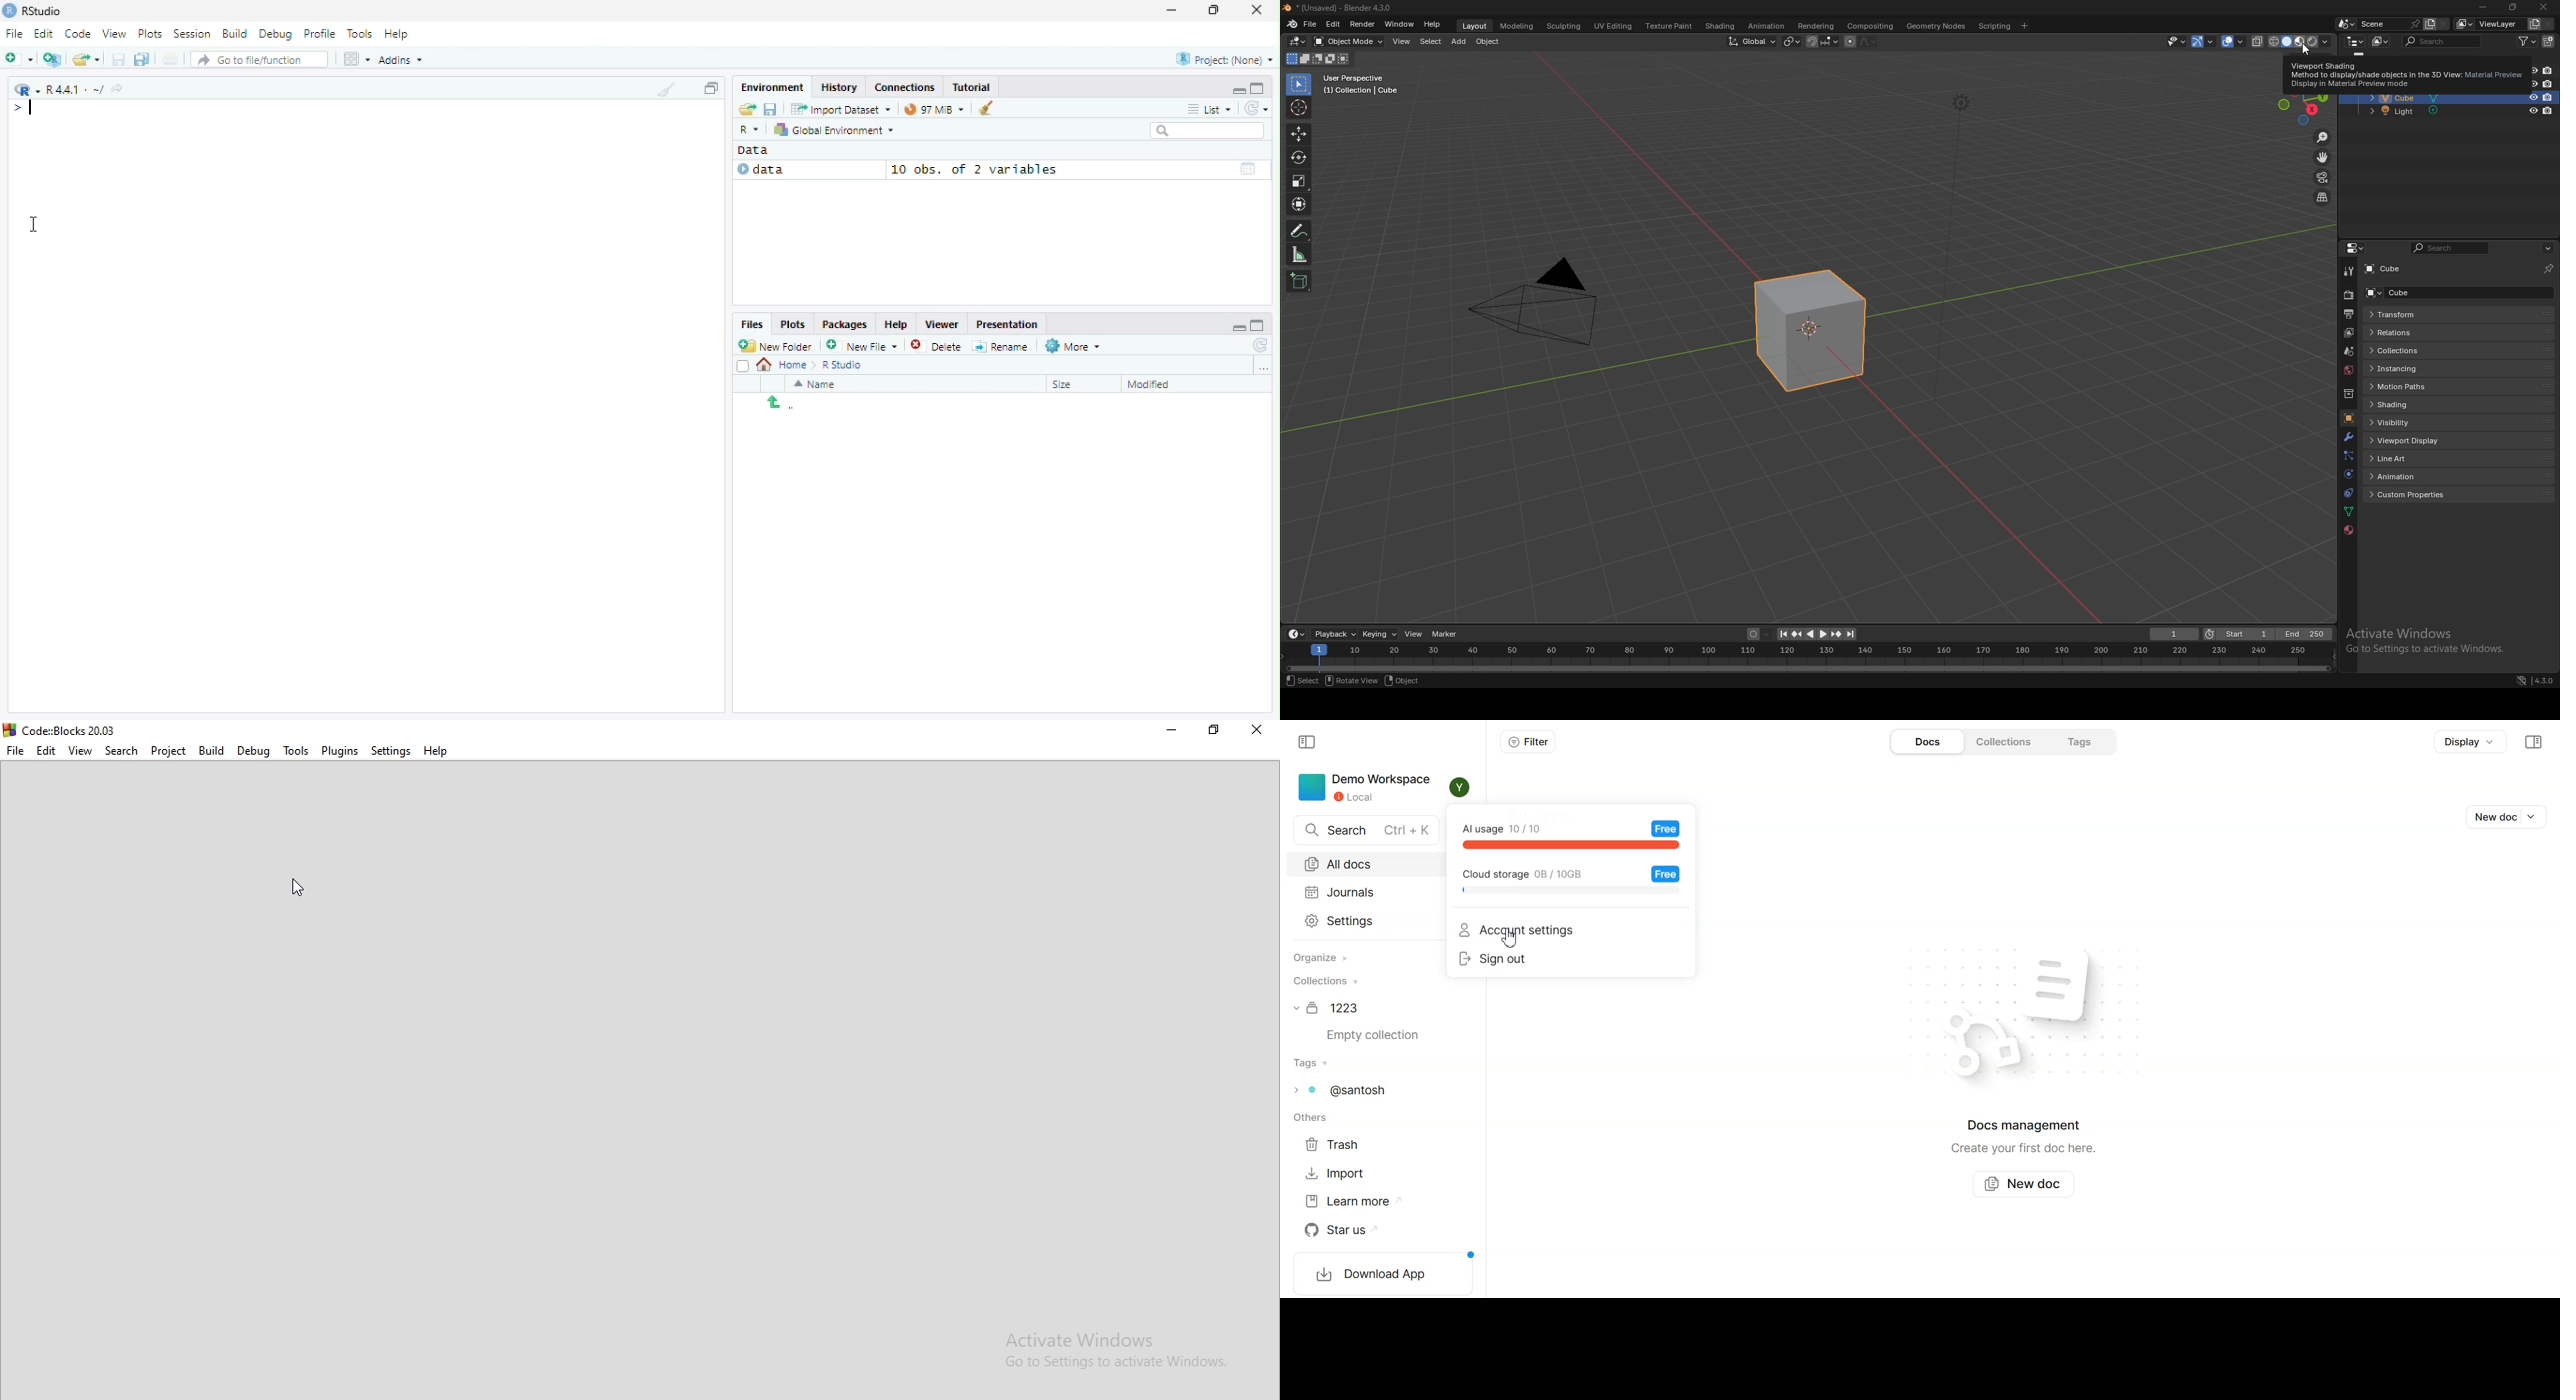 This screenshot has width=2576, height=1400. Describe the element at coordinates (1848, 43) in the screenshot. I see `proportional editing objects` at that location.